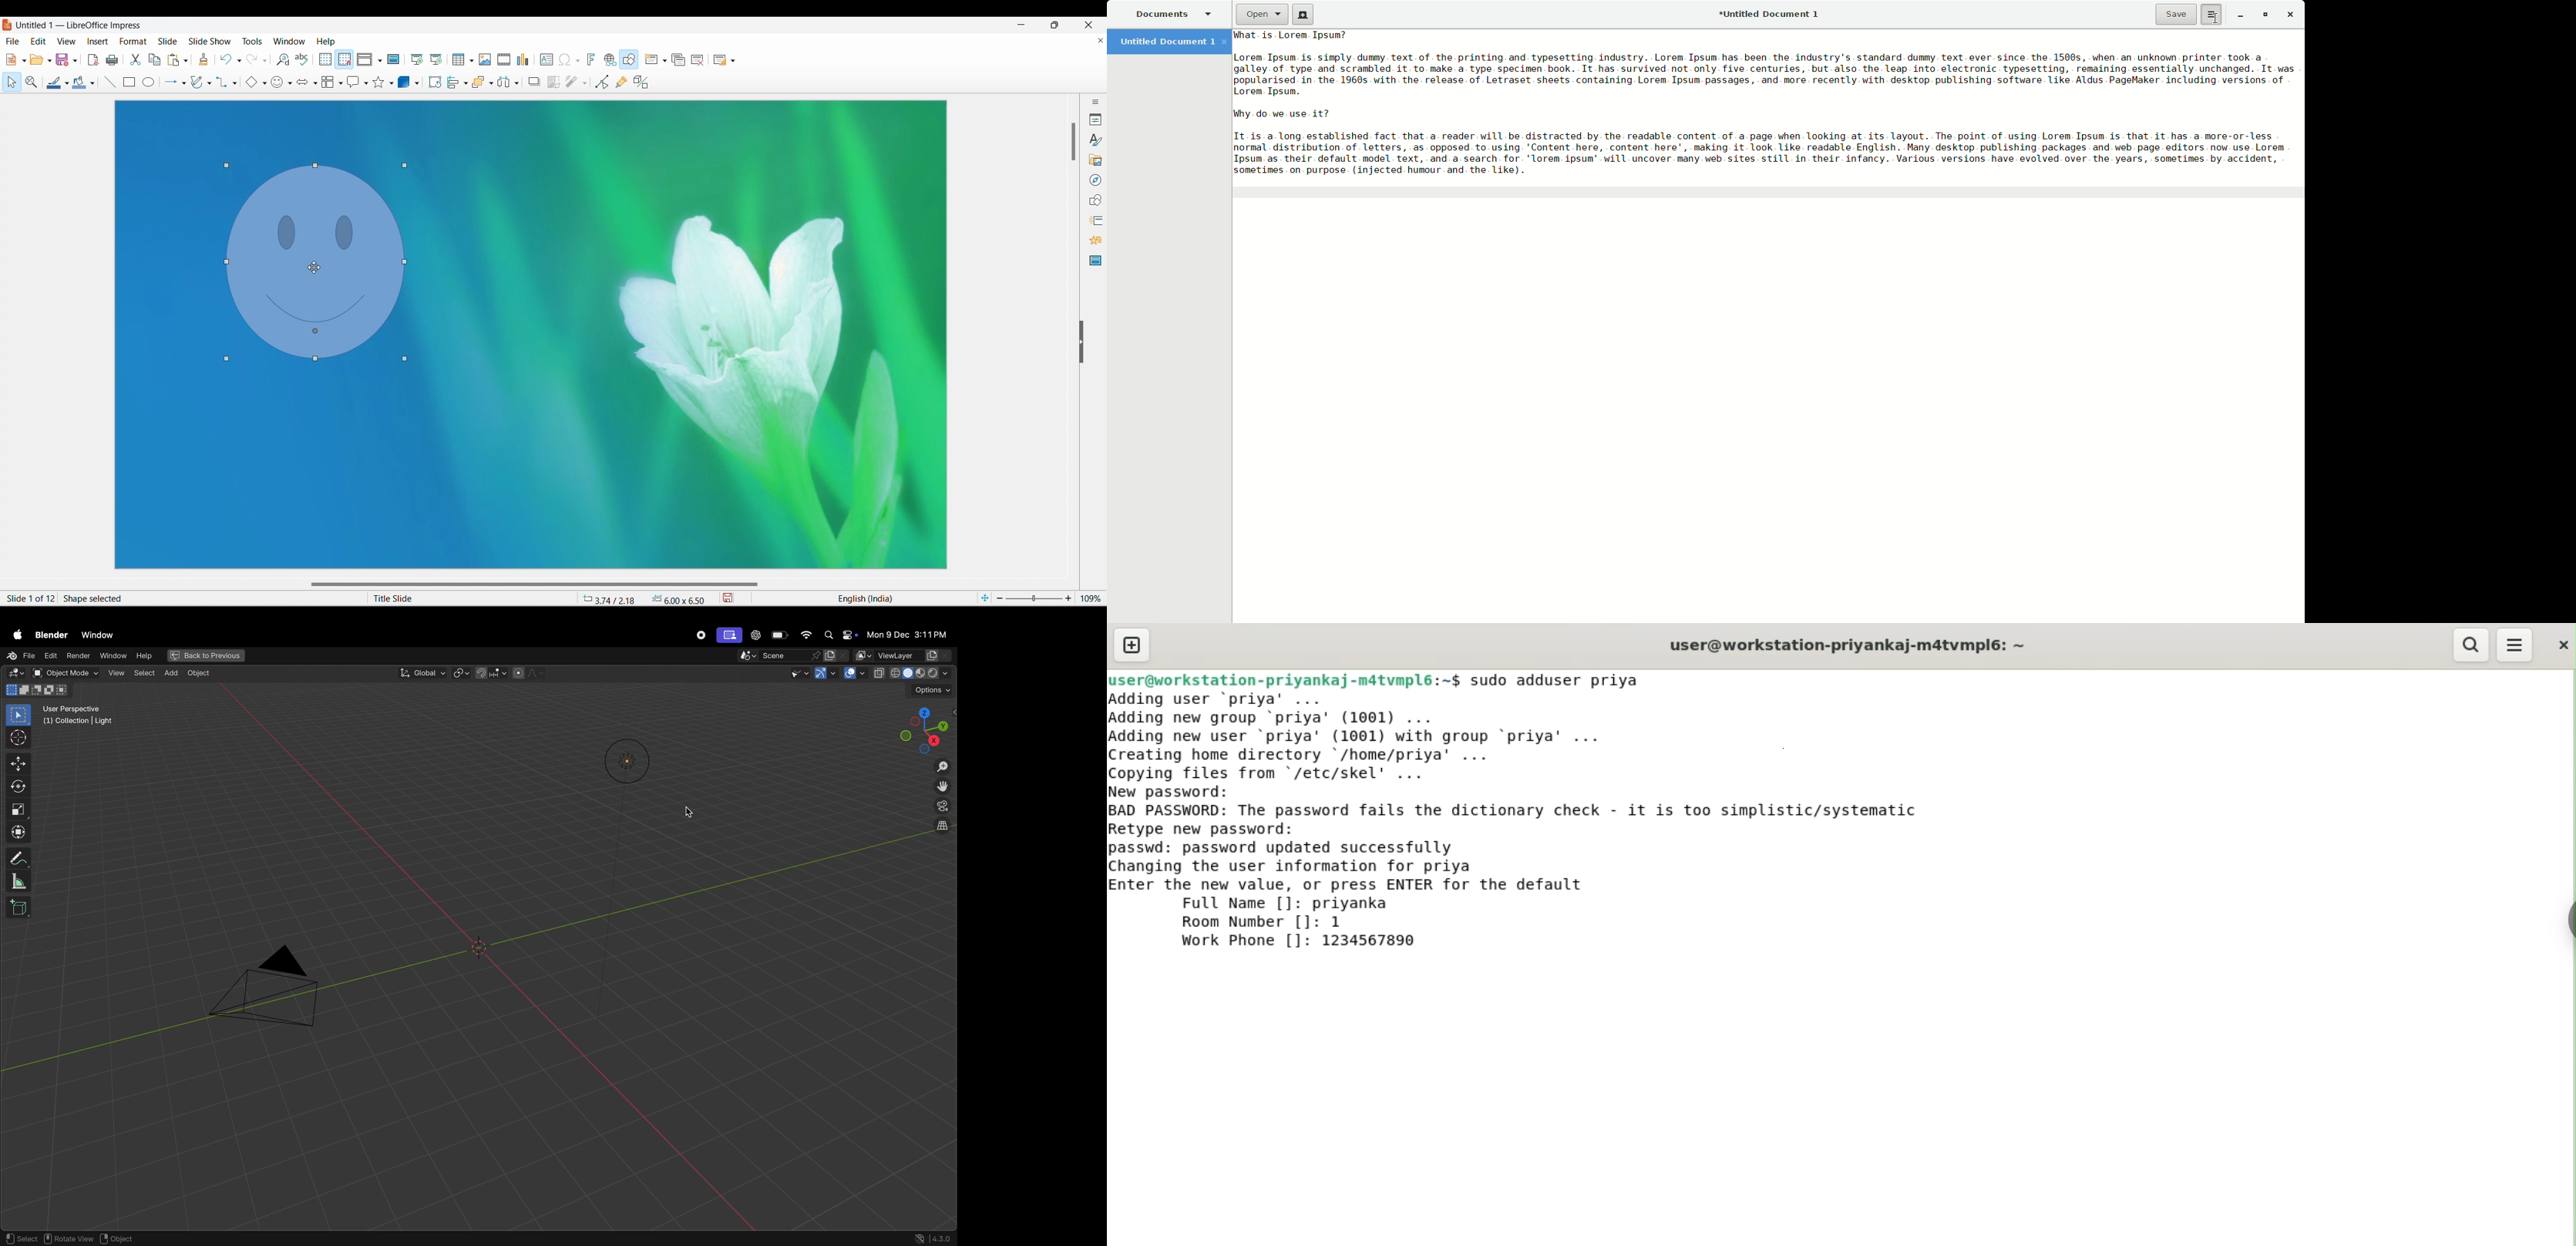  What do you see at coordinates (171, 82) in the screenshot?
I see `Selected arrow` at bounding box center [171, 82].